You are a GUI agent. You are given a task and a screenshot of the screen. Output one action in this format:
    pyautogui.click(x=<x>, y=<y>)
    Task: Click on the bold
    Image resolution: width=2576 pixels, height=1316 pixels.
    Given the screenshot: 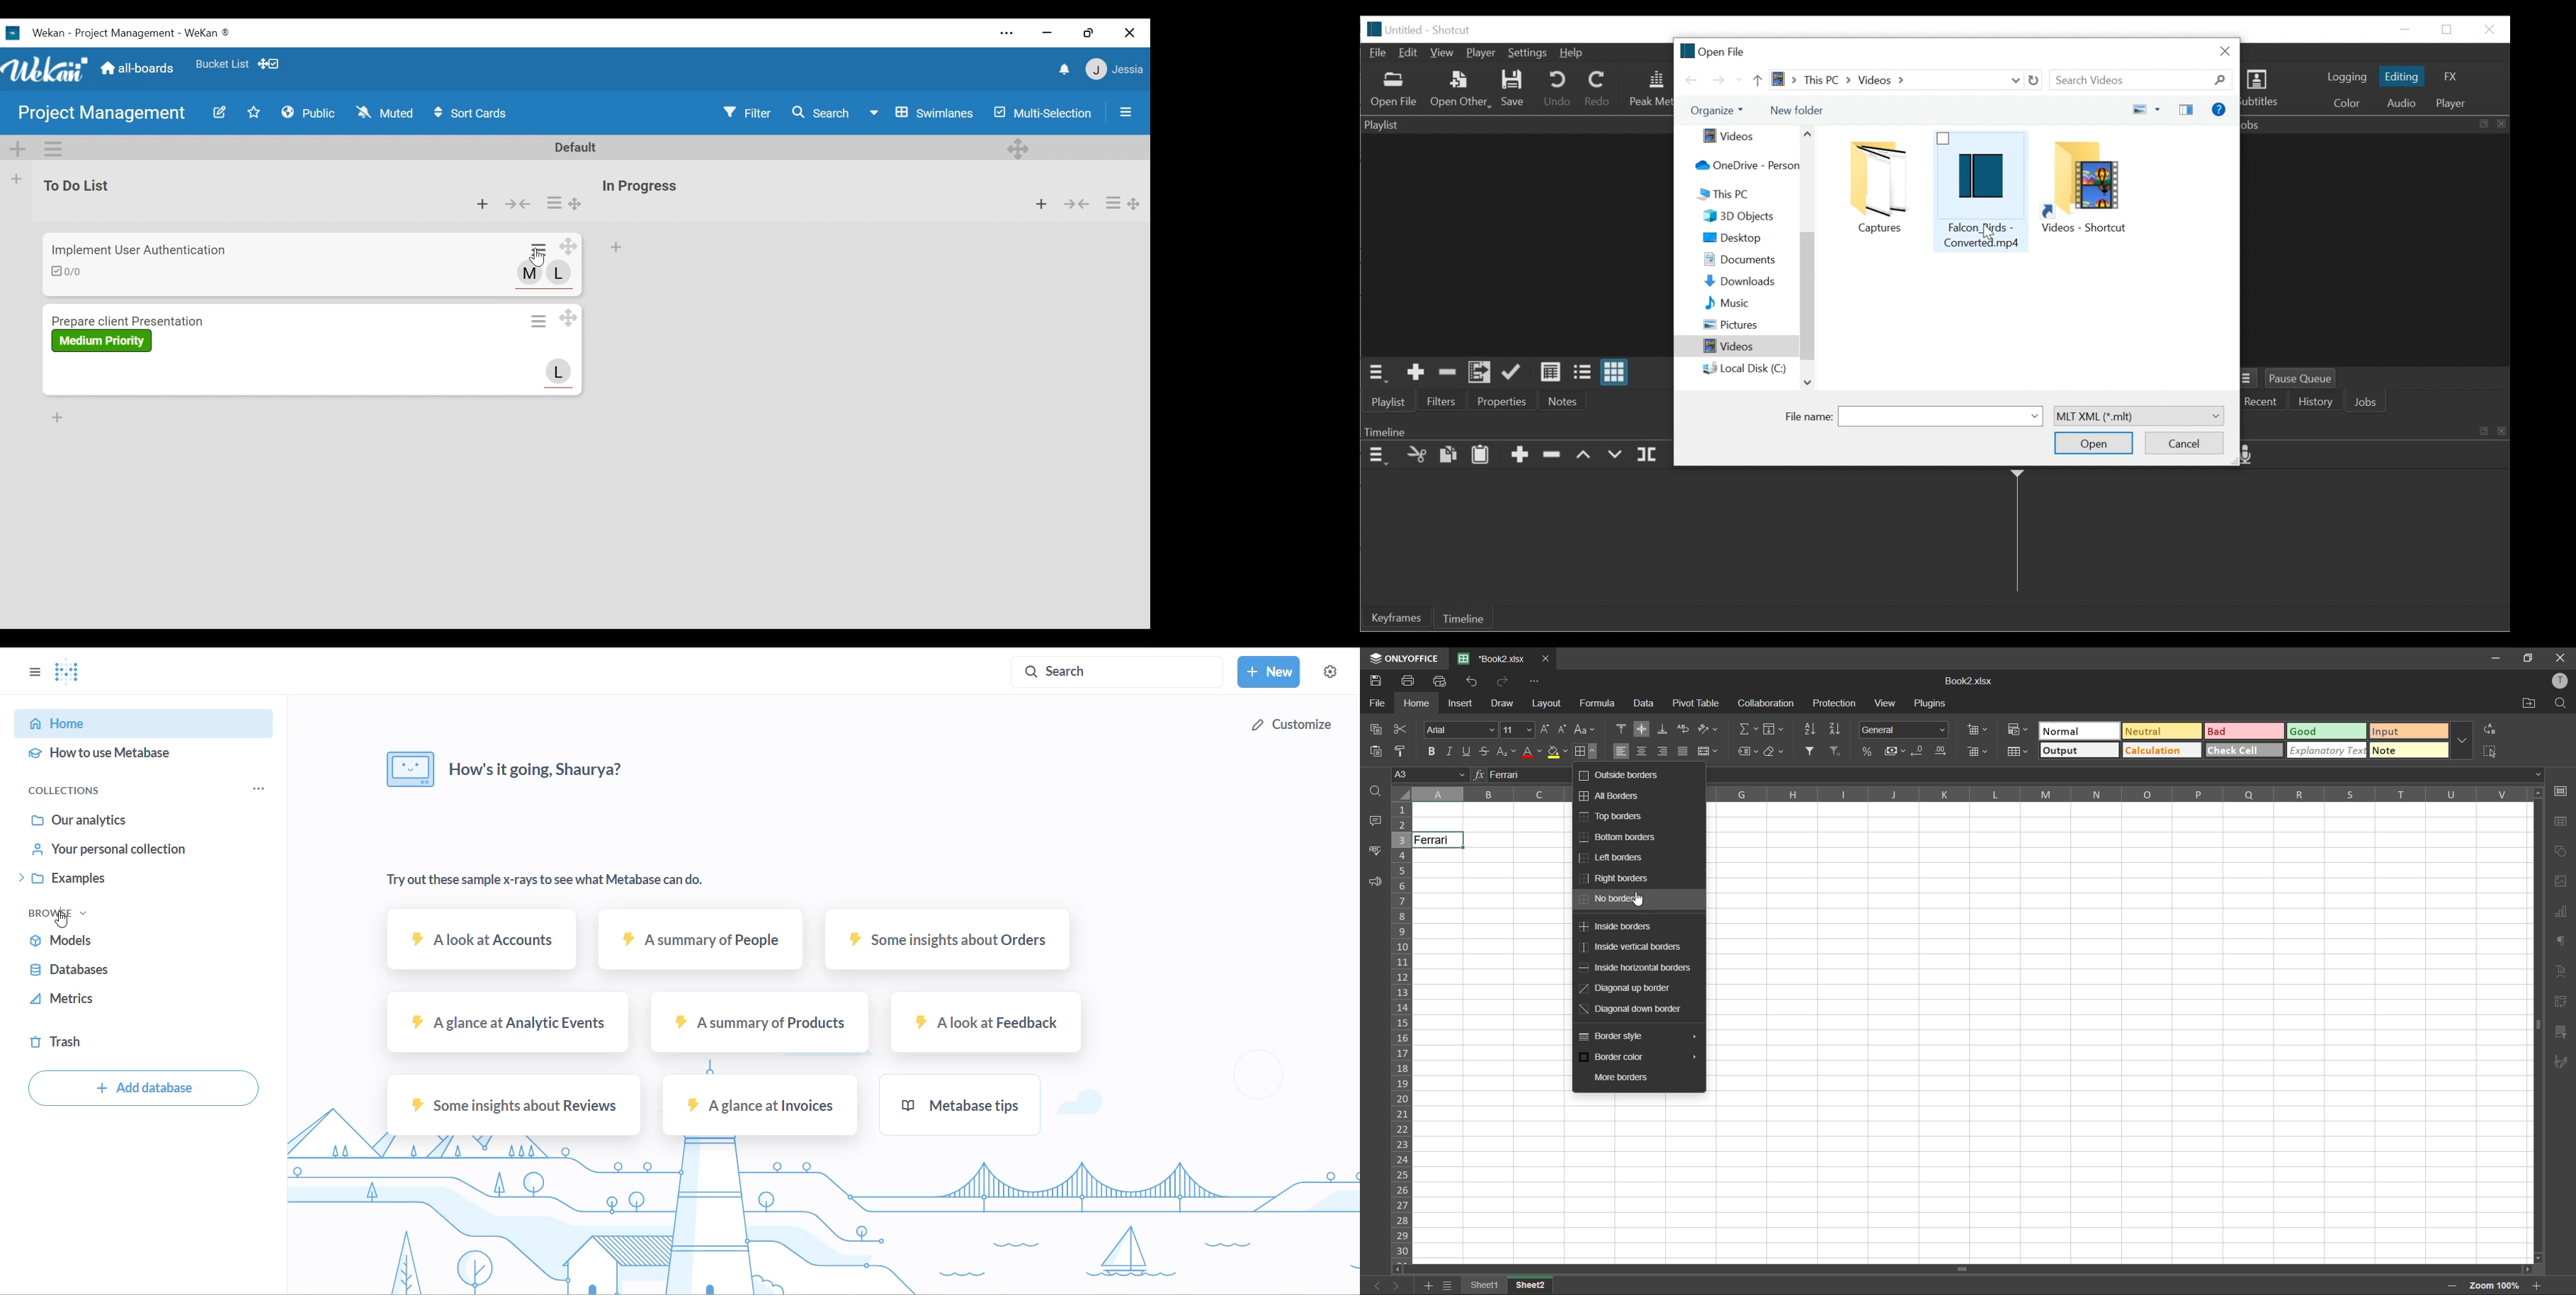 What is the action you would take?
    pyautogui.click(x=1433, y=753)
    